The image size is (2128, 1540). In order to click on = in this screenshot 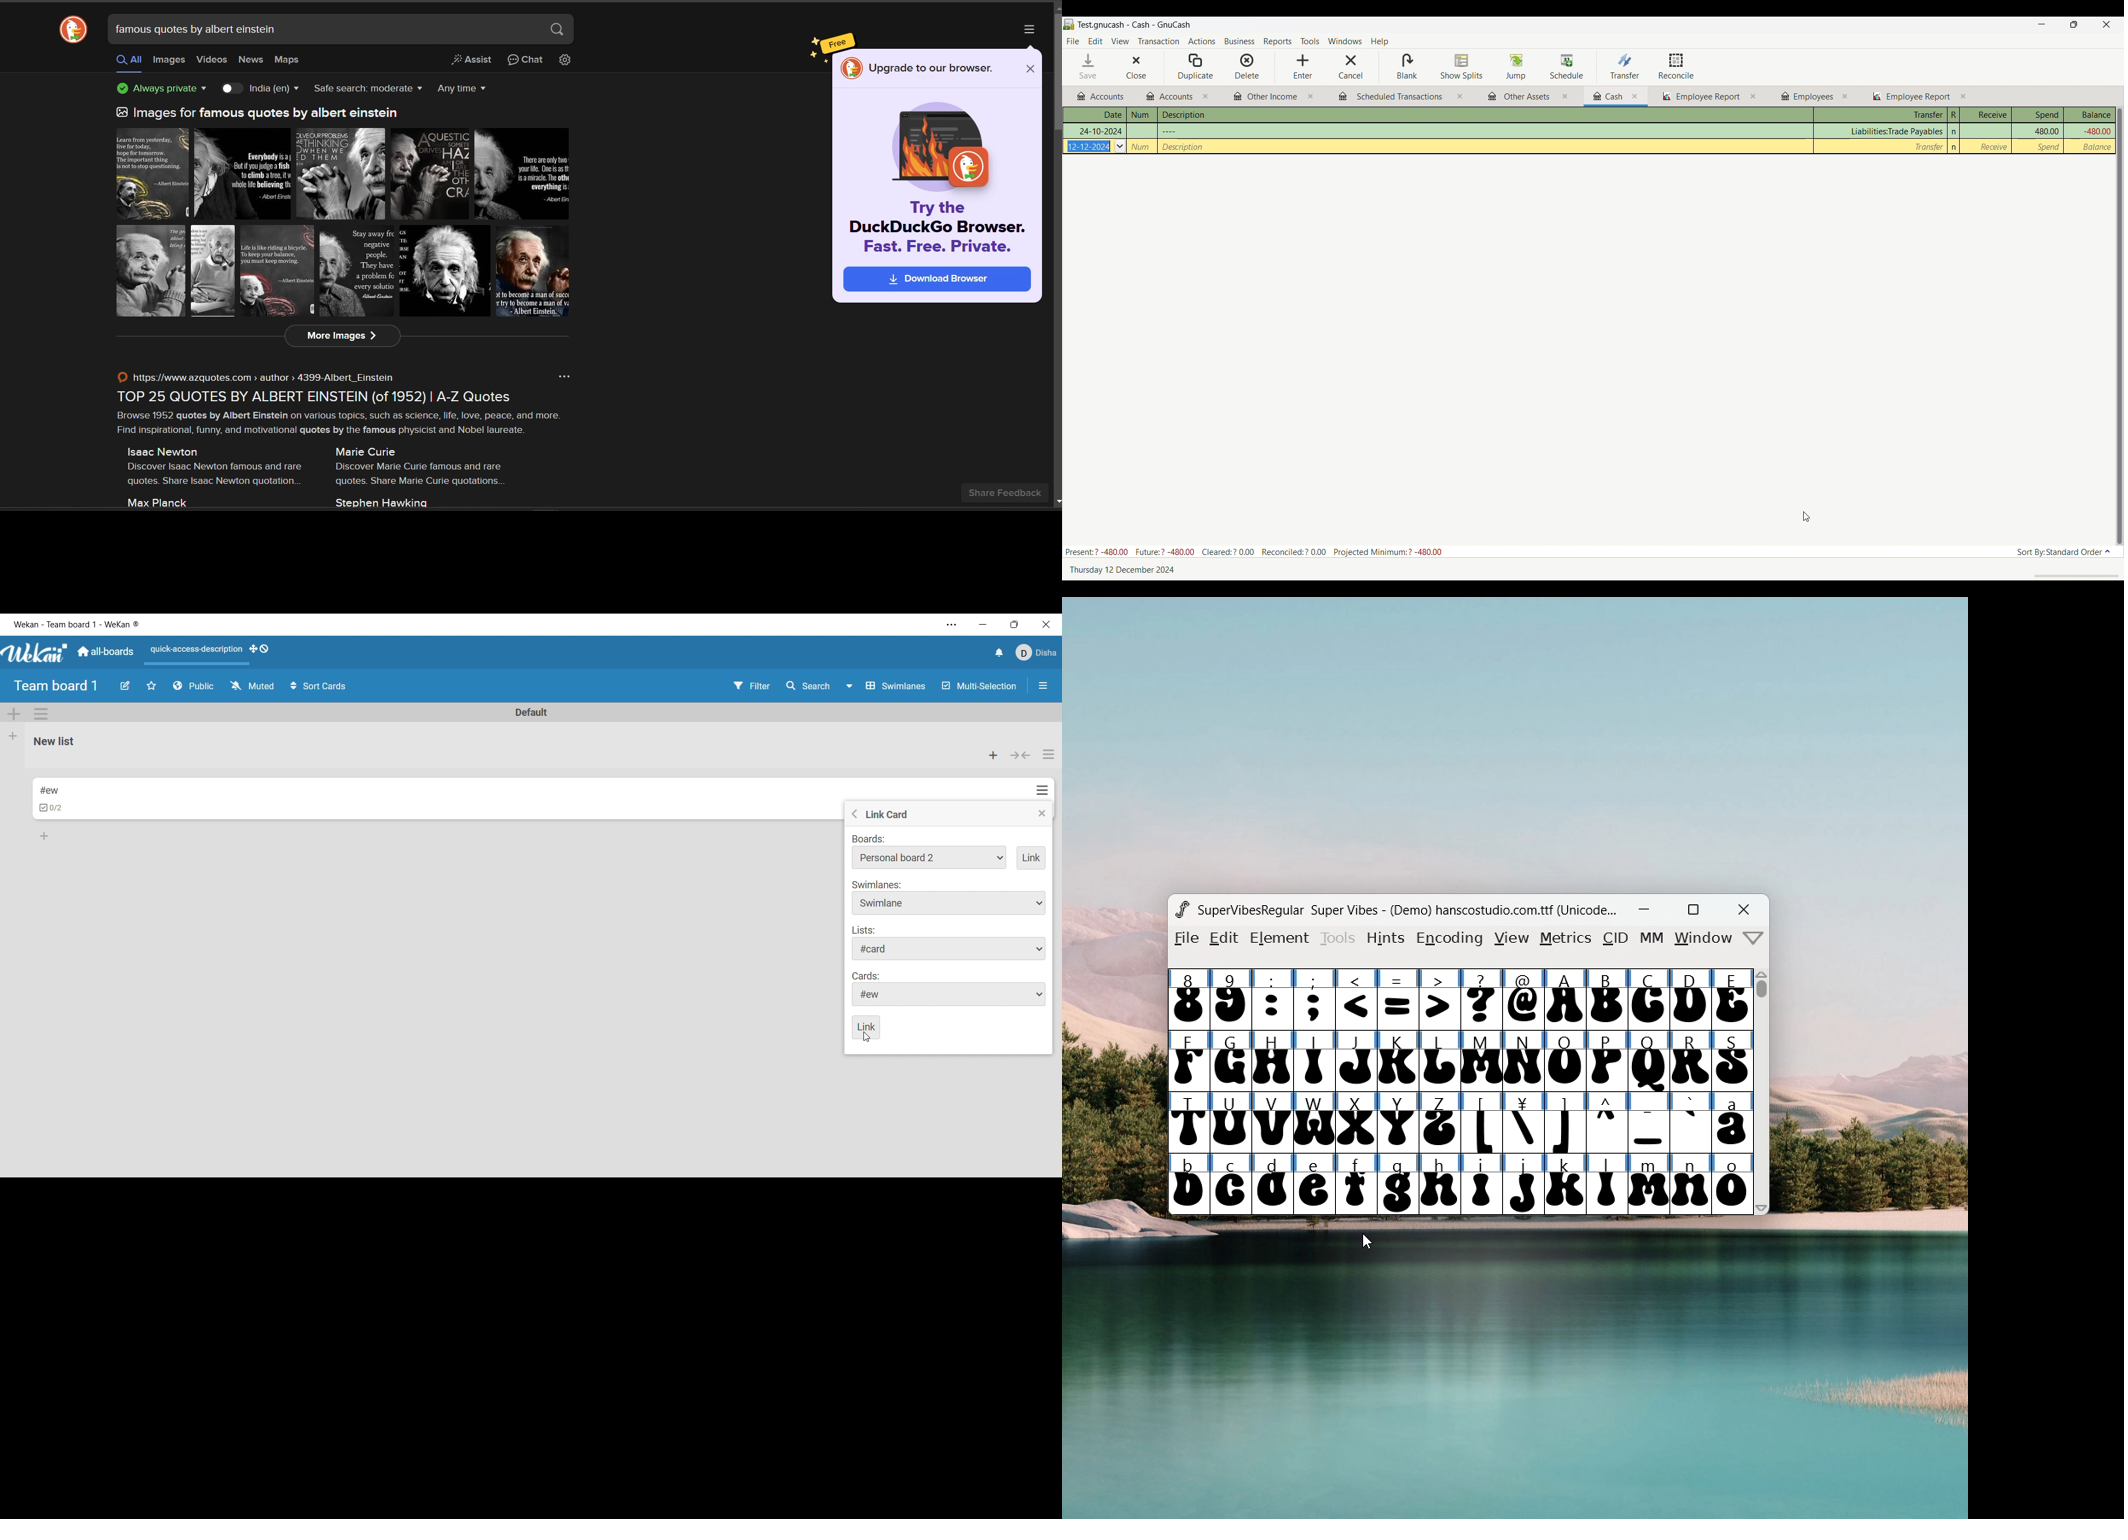, I will do `click(1399, 999)`.